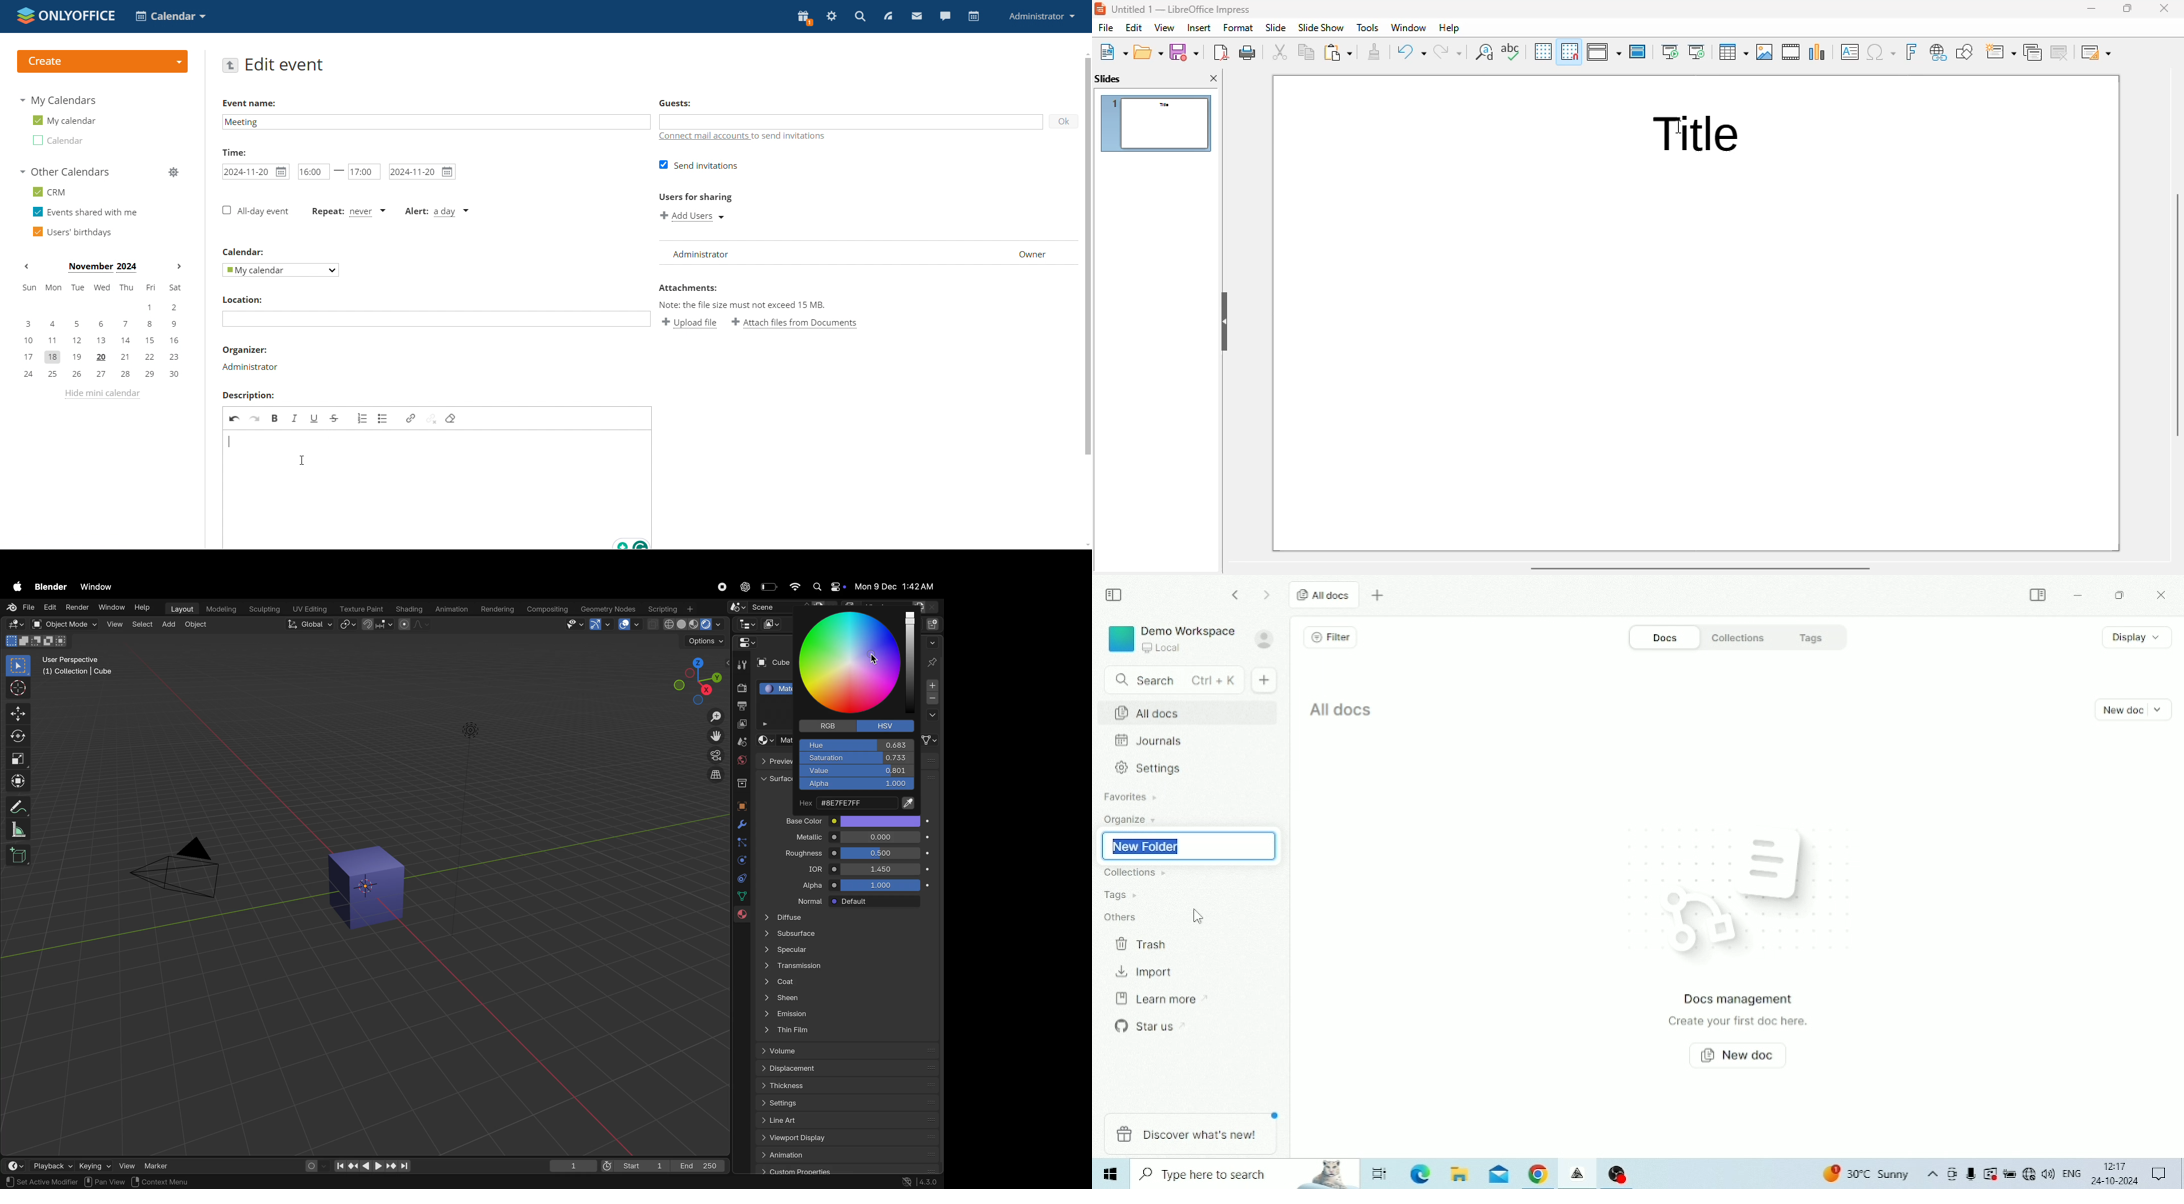 The width and height of the screenshot is (2184, 1204). I want to click on insert hyperlink, so click(1939, 52).